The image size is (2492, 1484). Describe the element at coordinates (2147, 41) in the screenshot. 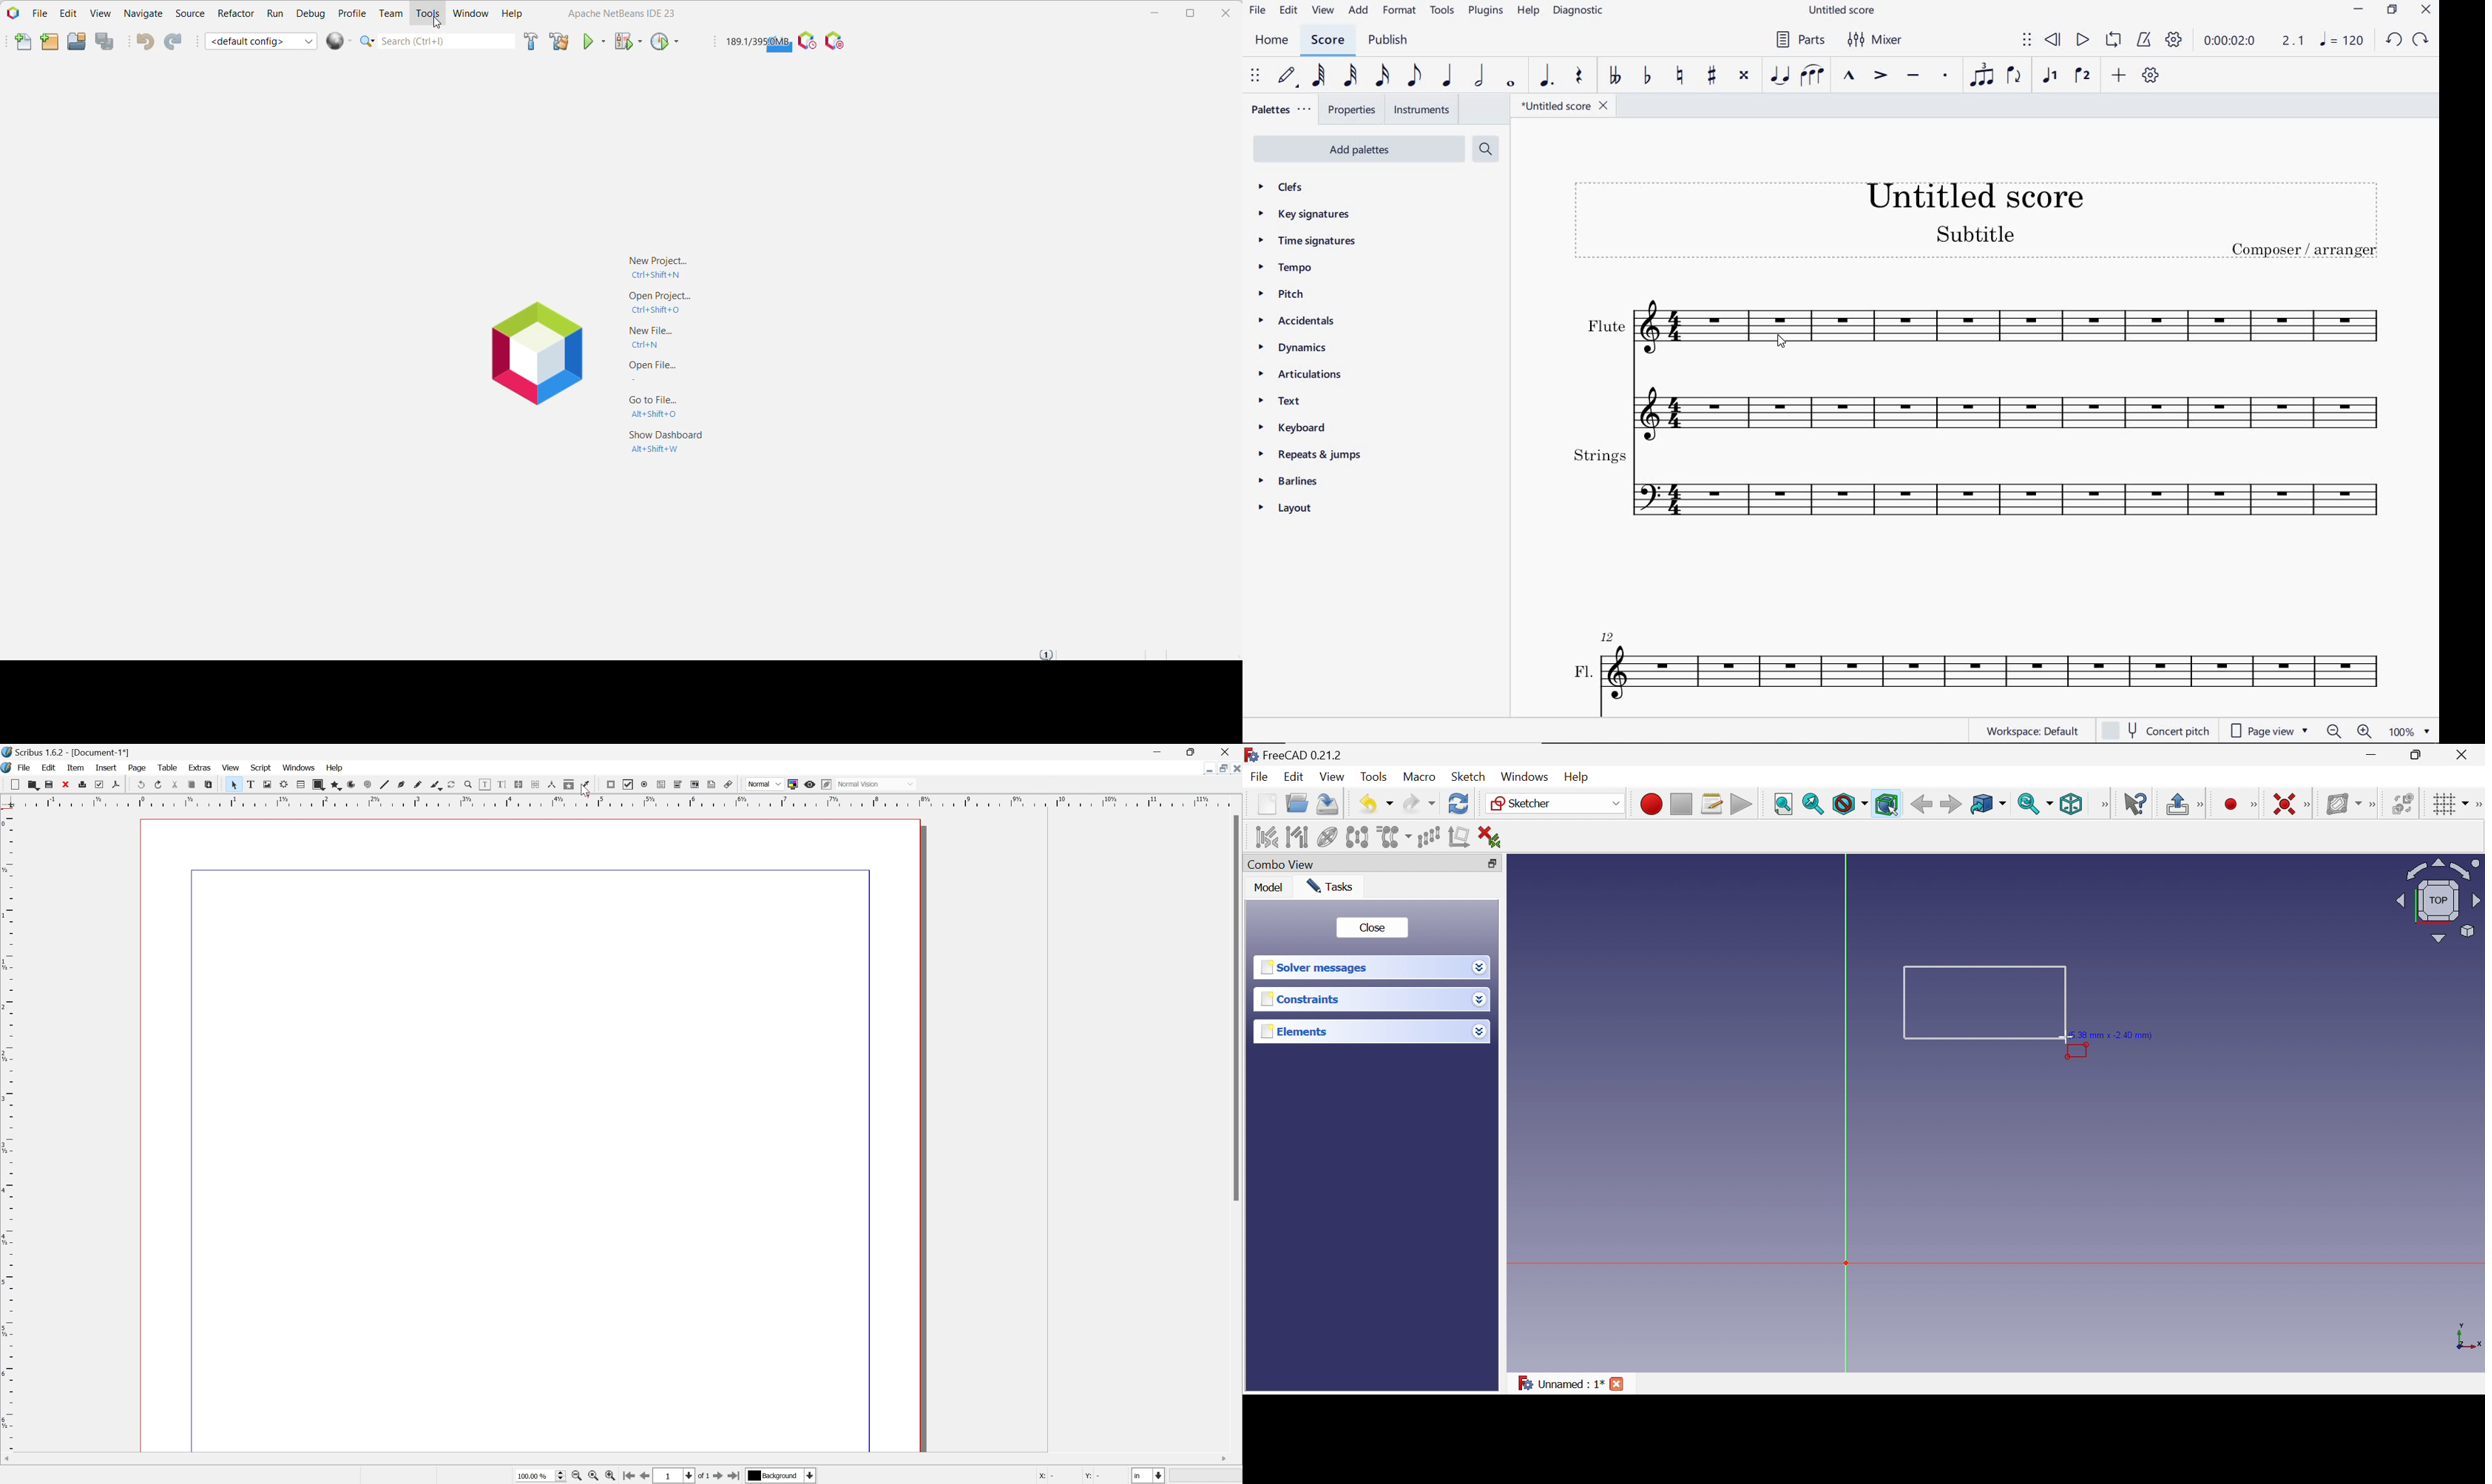

I see `METRONOME` at that location.